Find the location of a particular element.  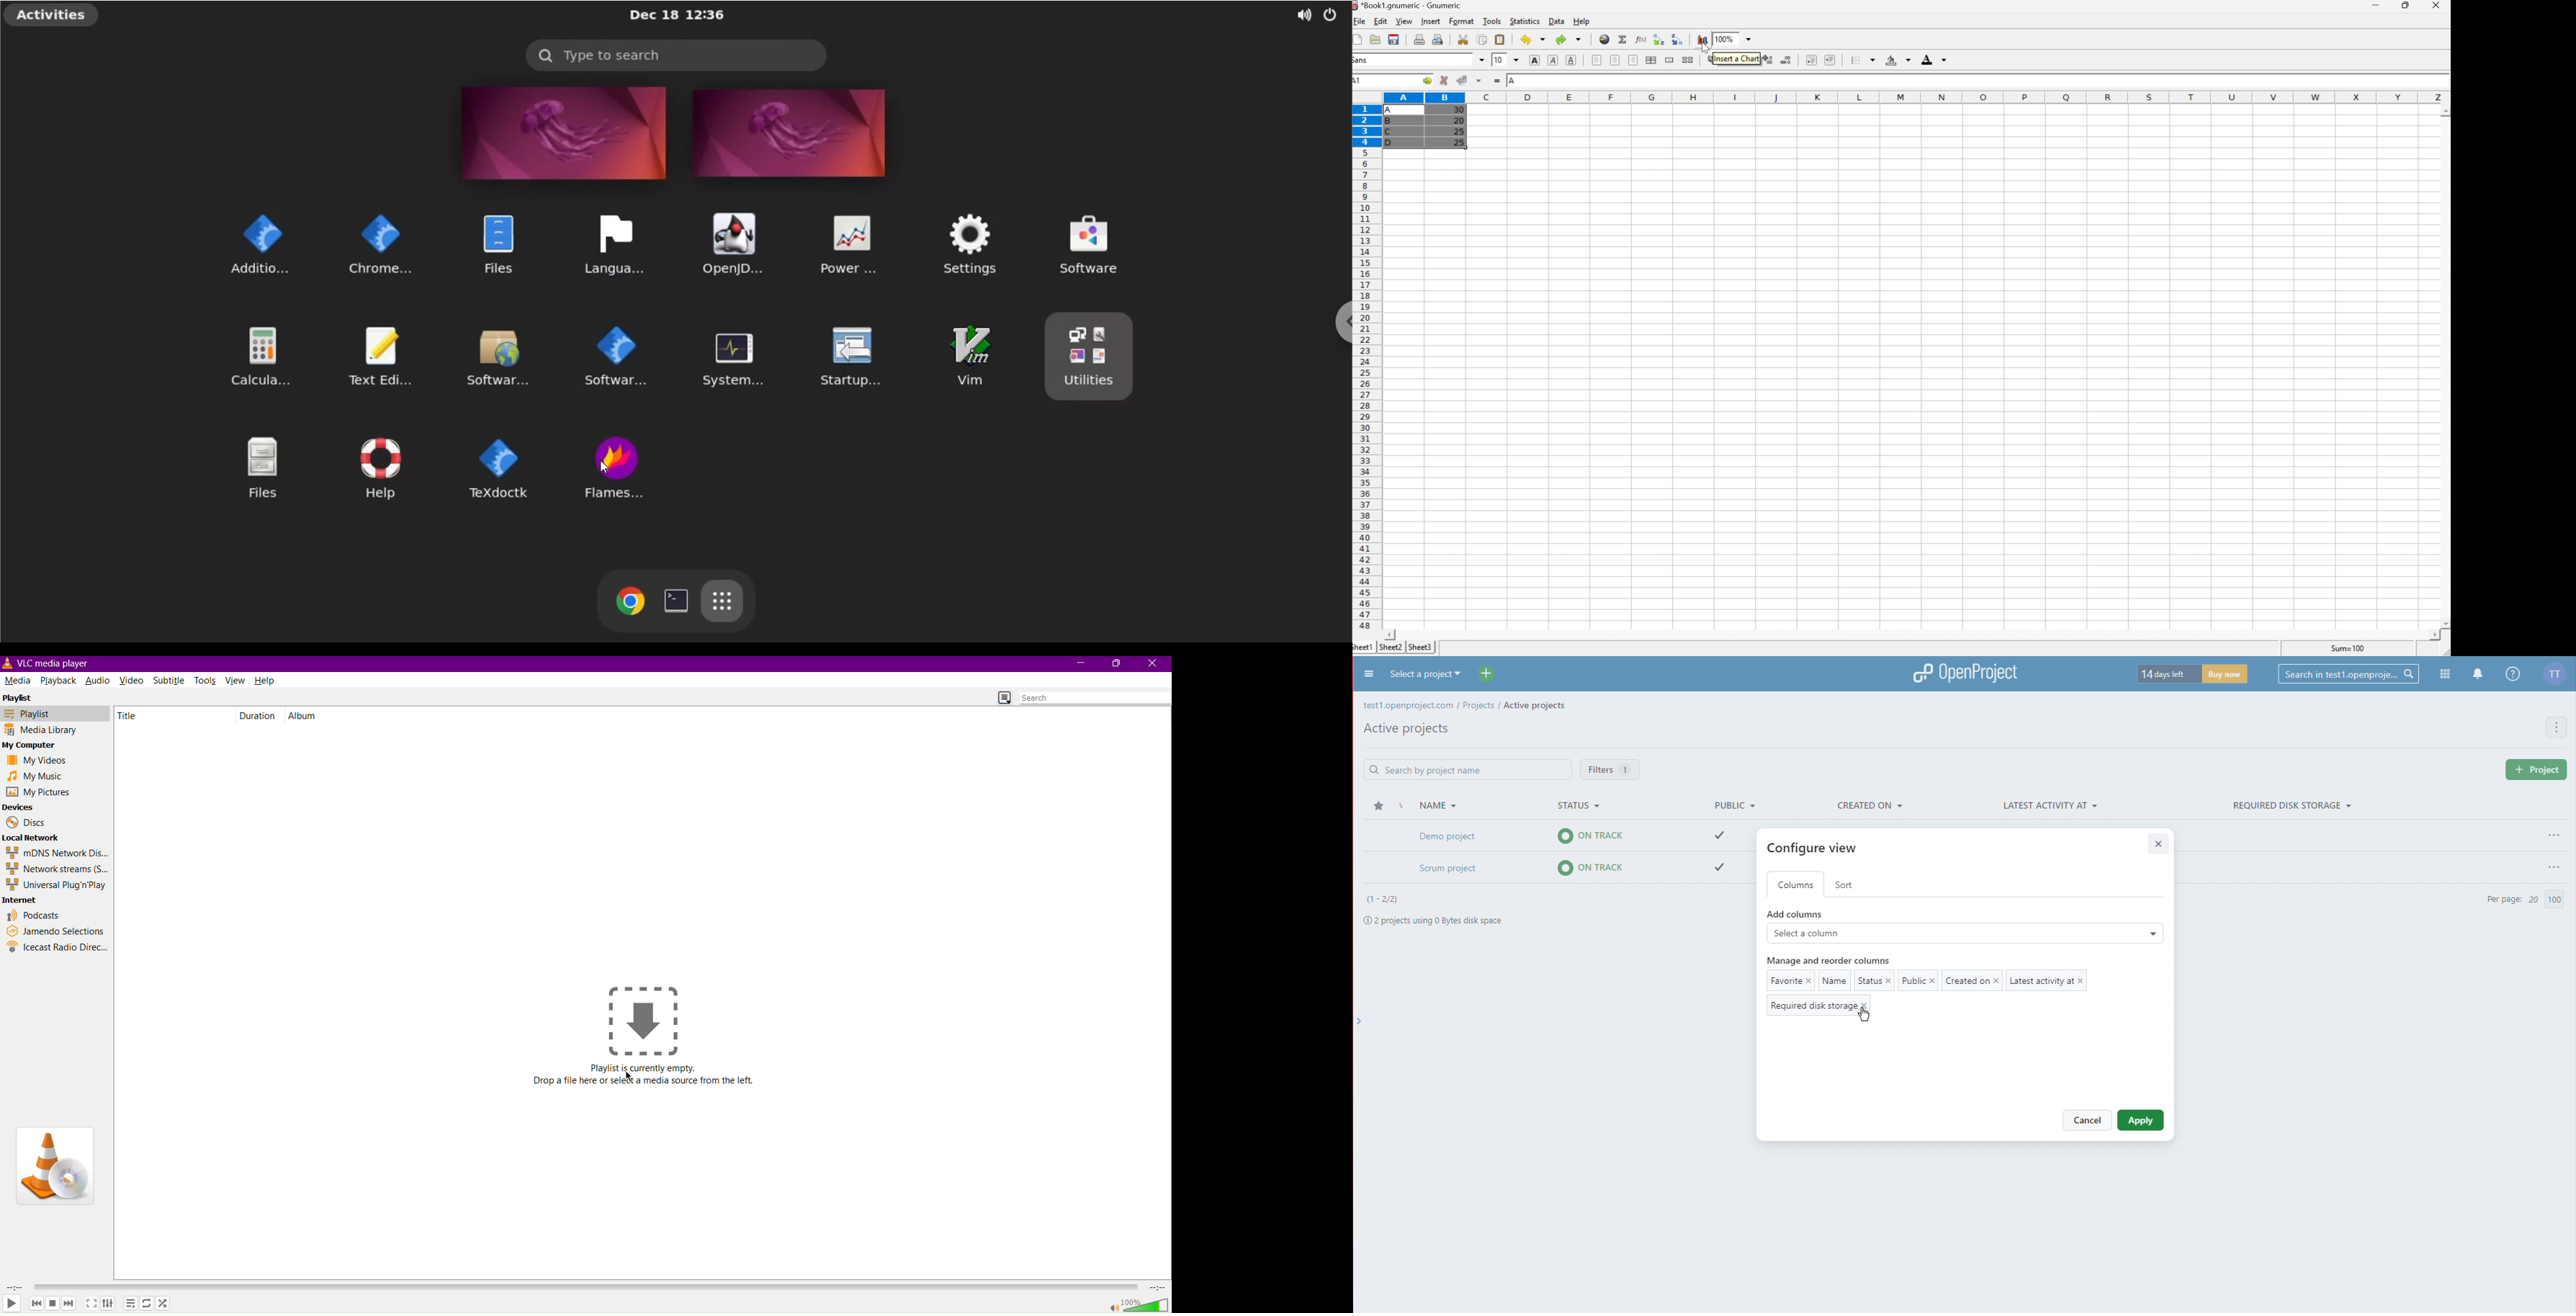

Italic is located at coordinates (1553, 59).